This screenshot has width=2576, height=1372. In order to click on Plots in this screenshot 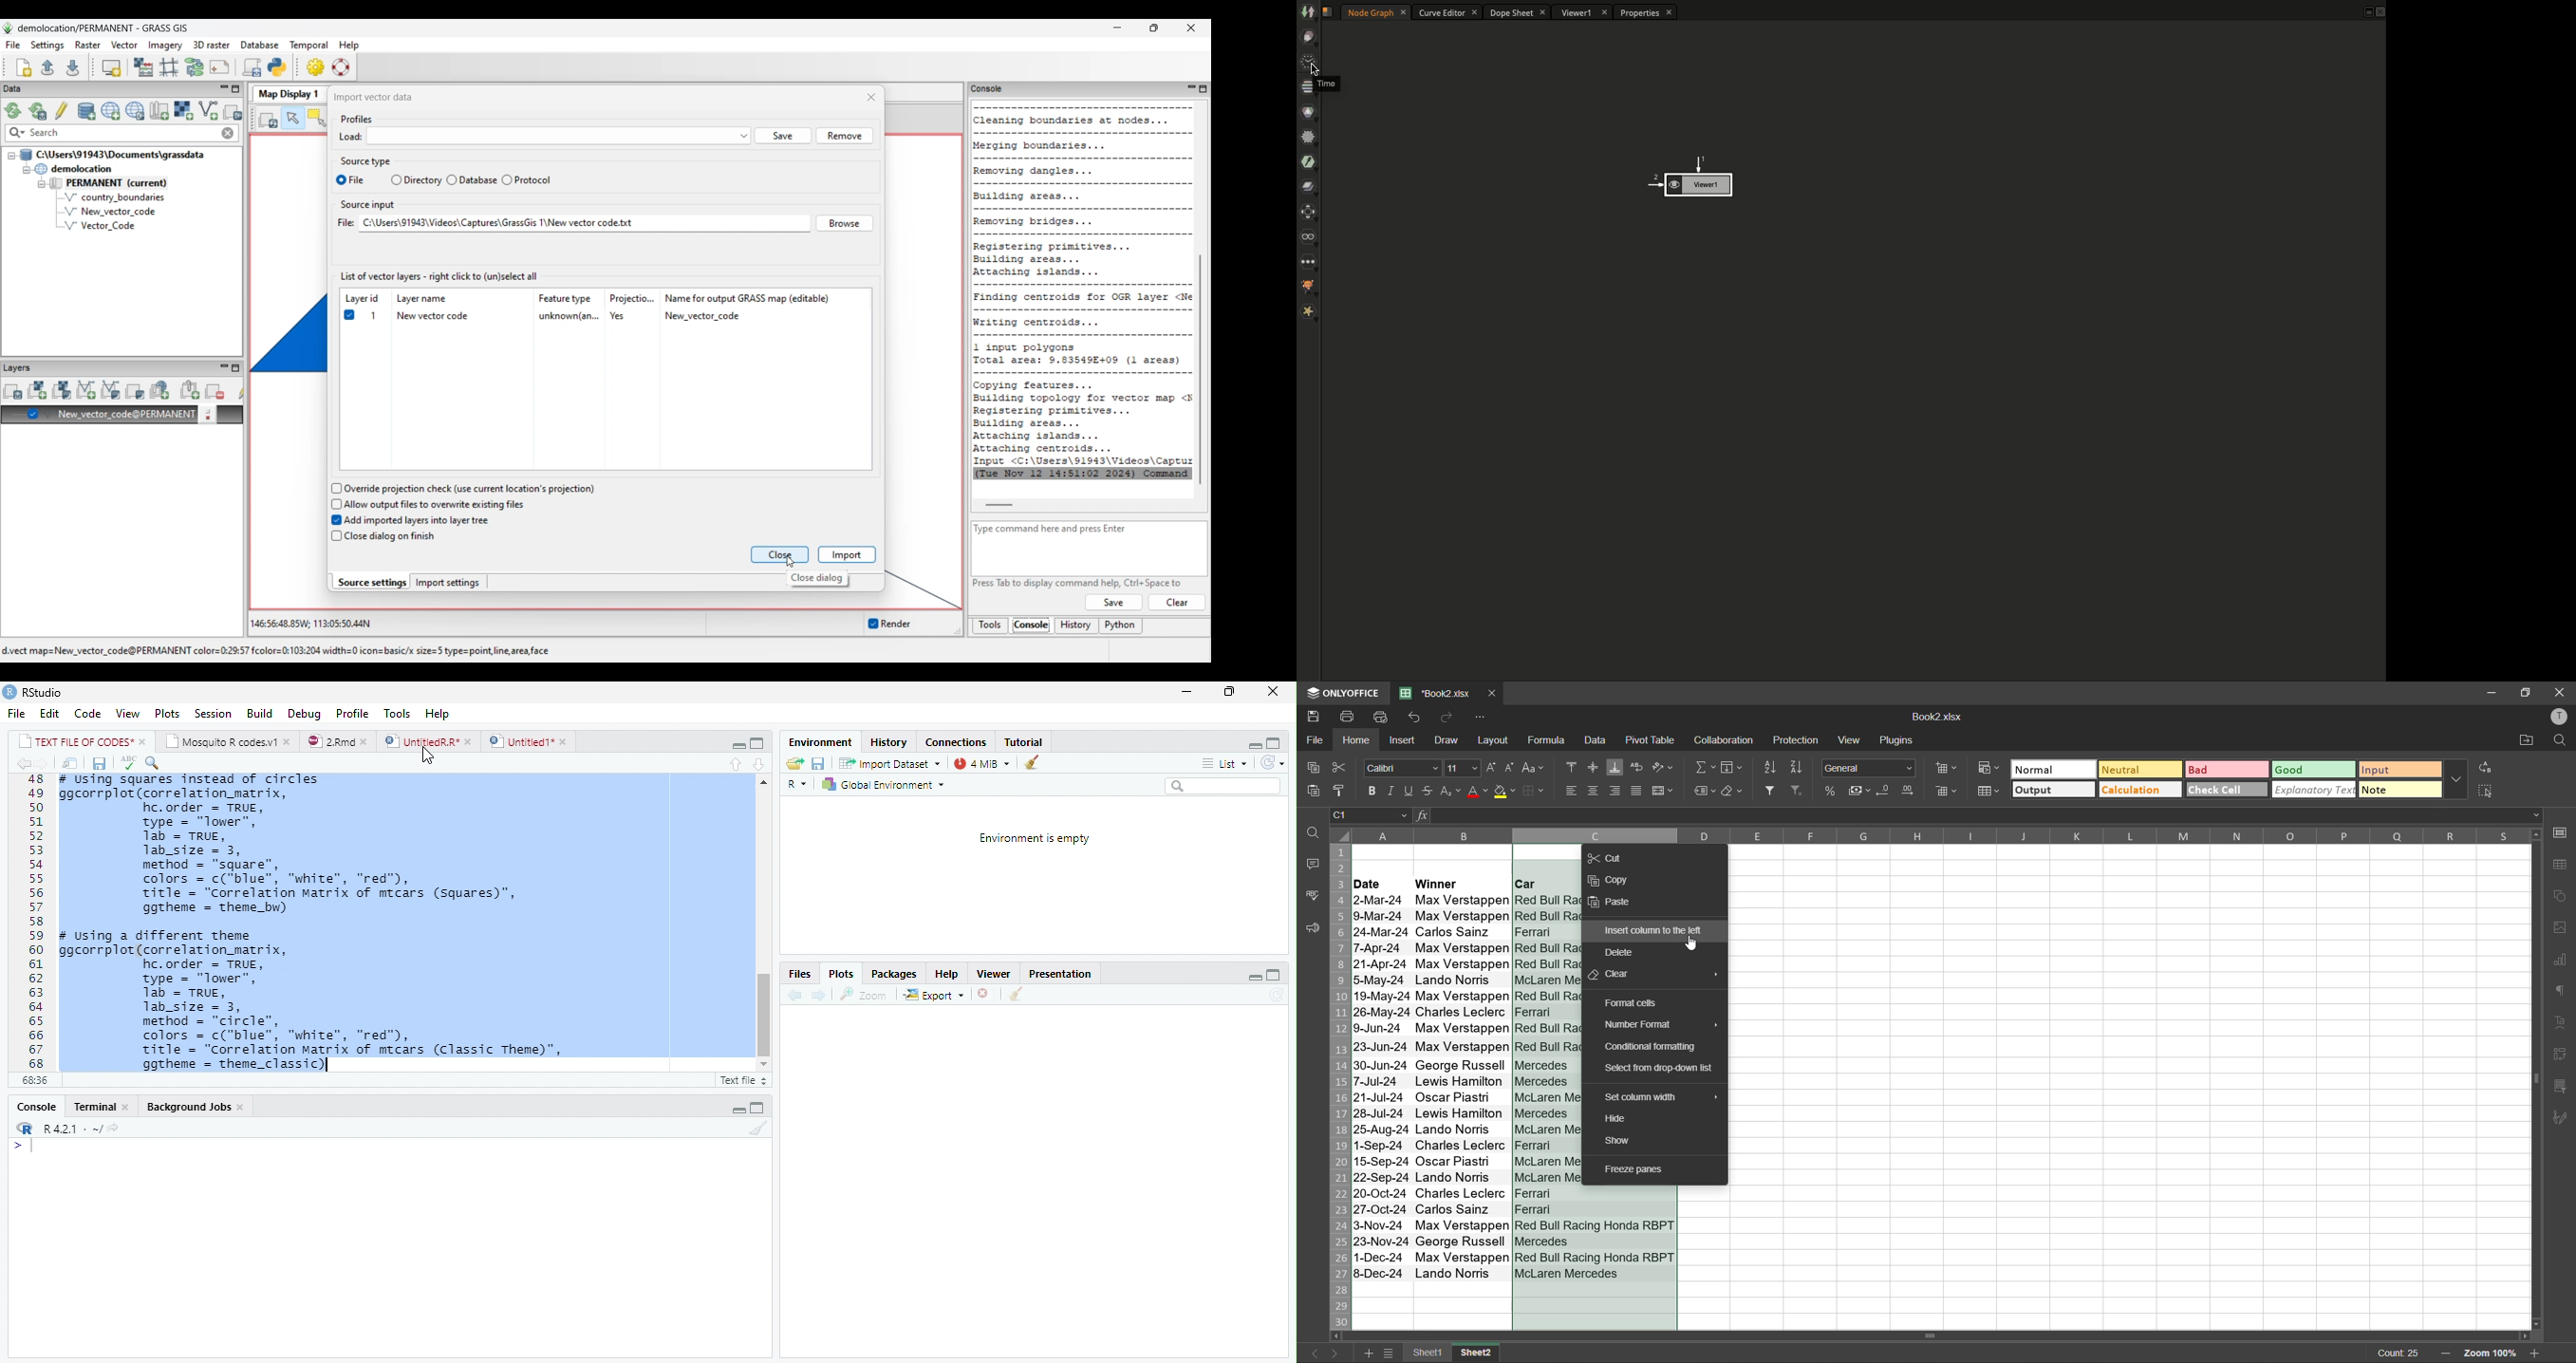, I will do `click(167, 714)`.